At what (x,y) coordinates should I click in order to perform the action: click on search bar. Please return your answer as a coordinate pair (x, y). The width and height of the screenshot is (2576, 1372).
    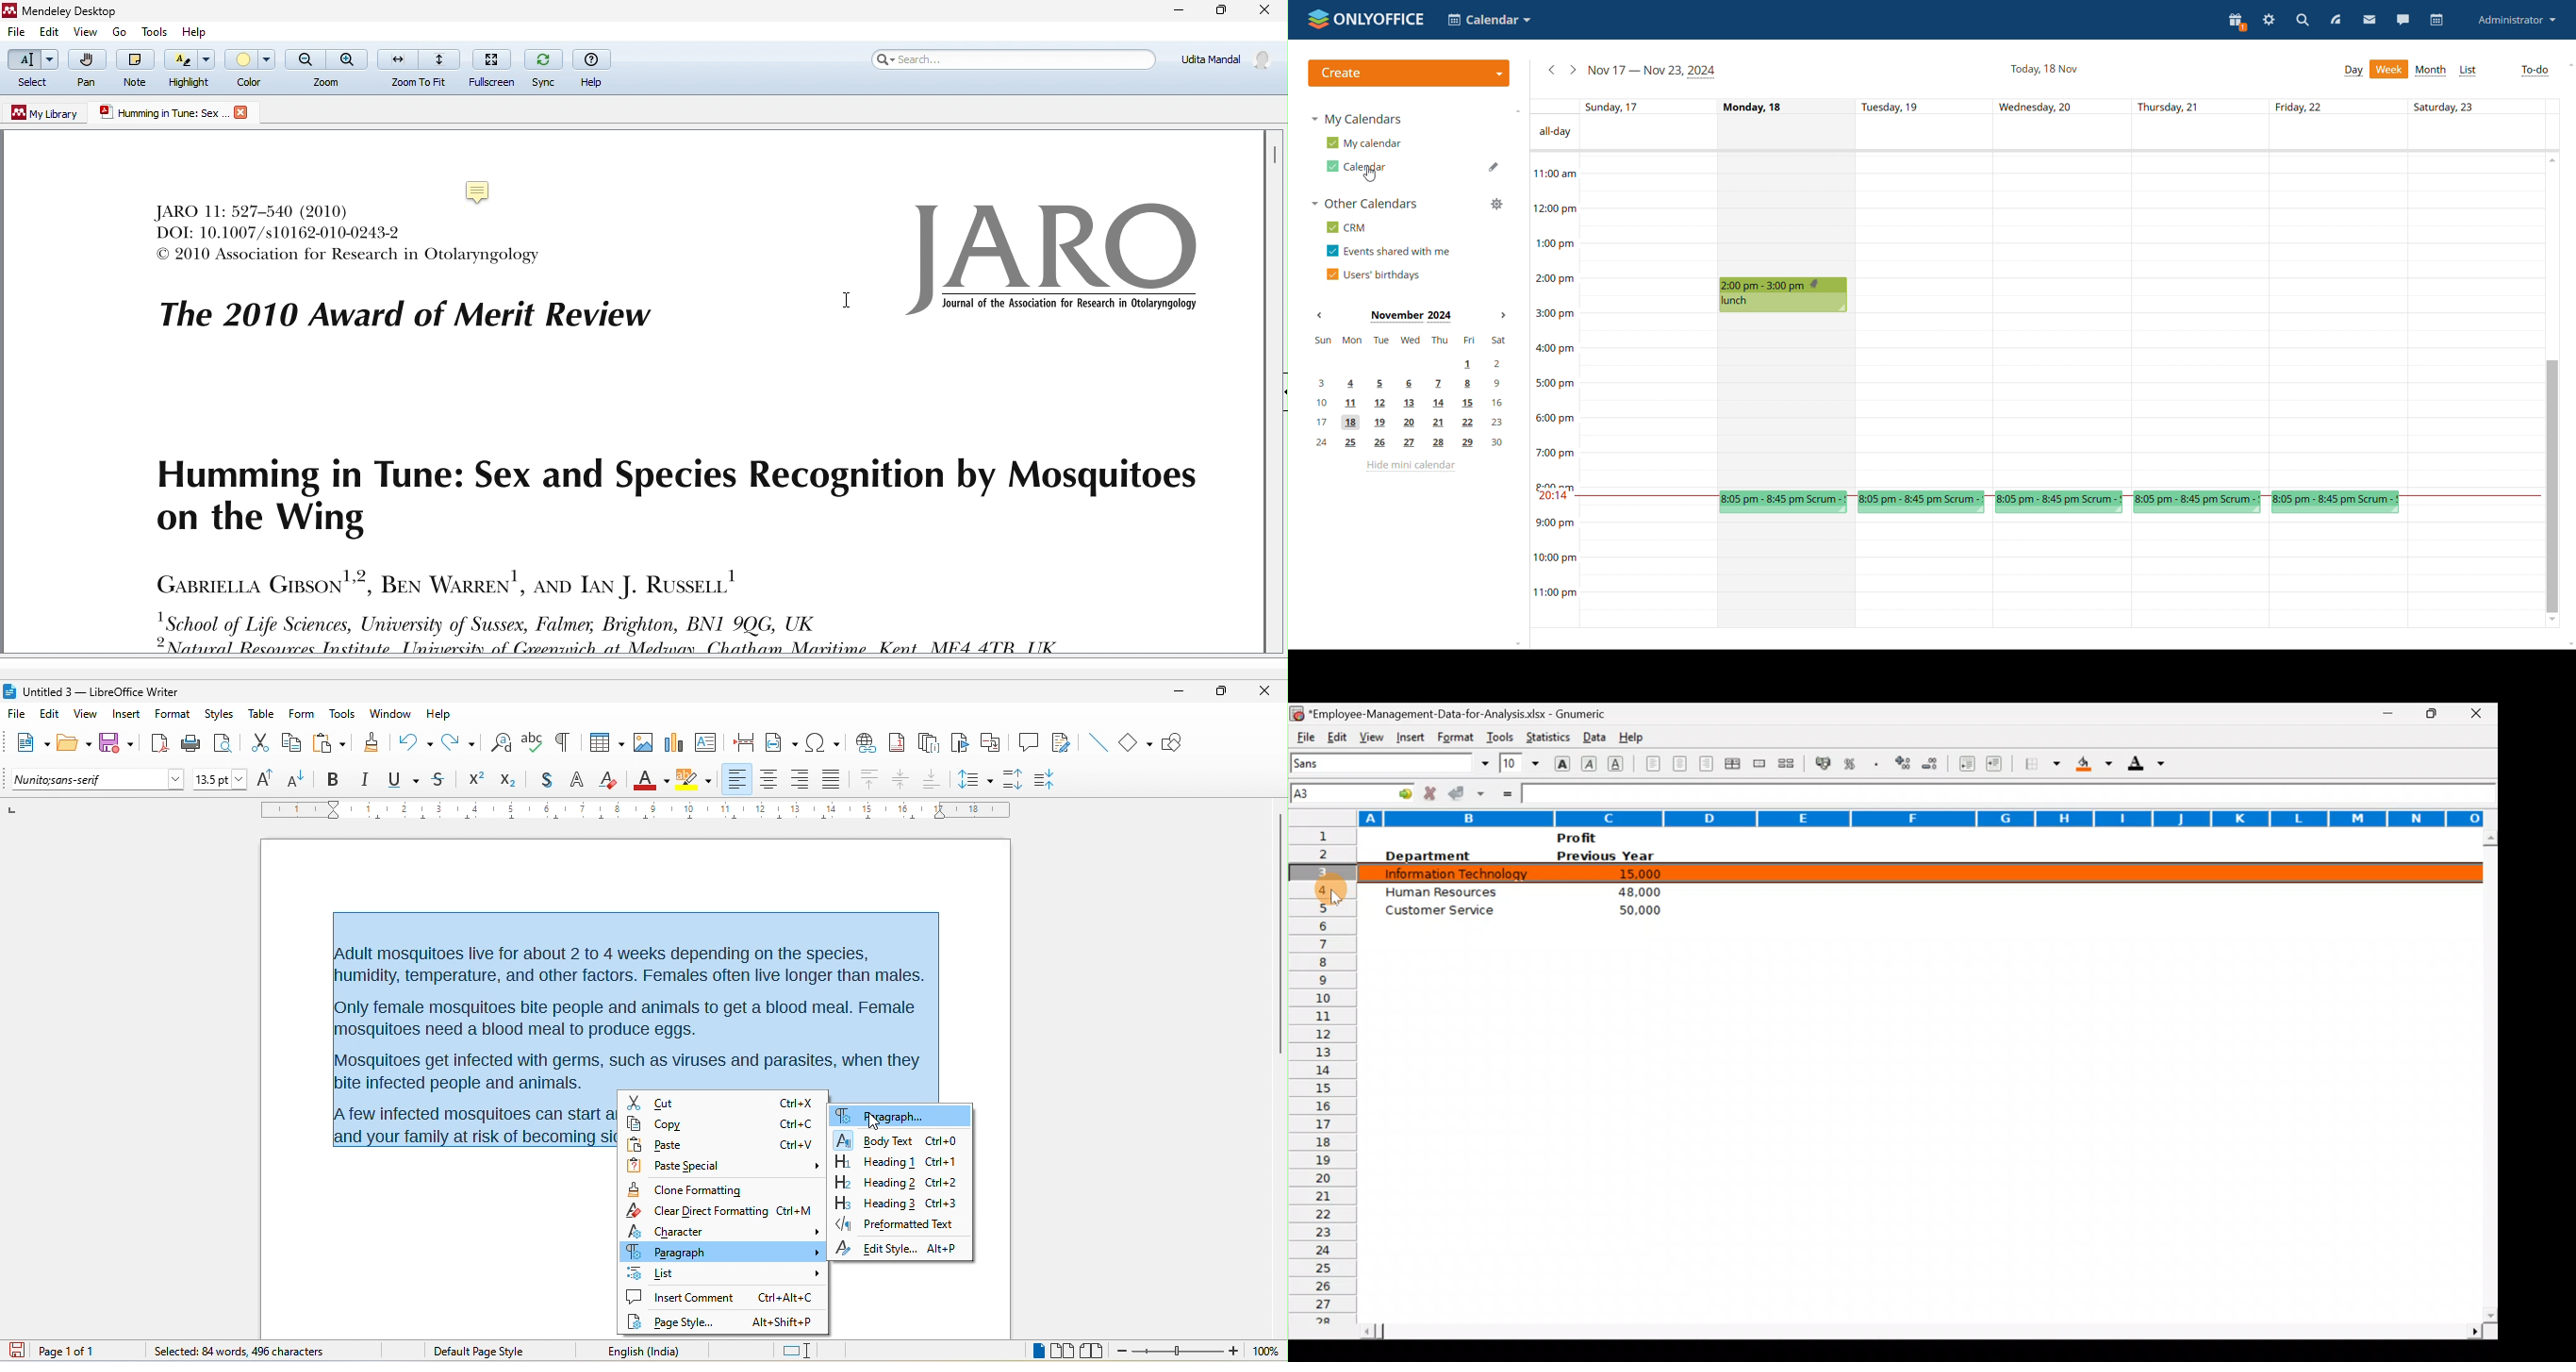
    Looking at the image, I should click on (1015, 61).